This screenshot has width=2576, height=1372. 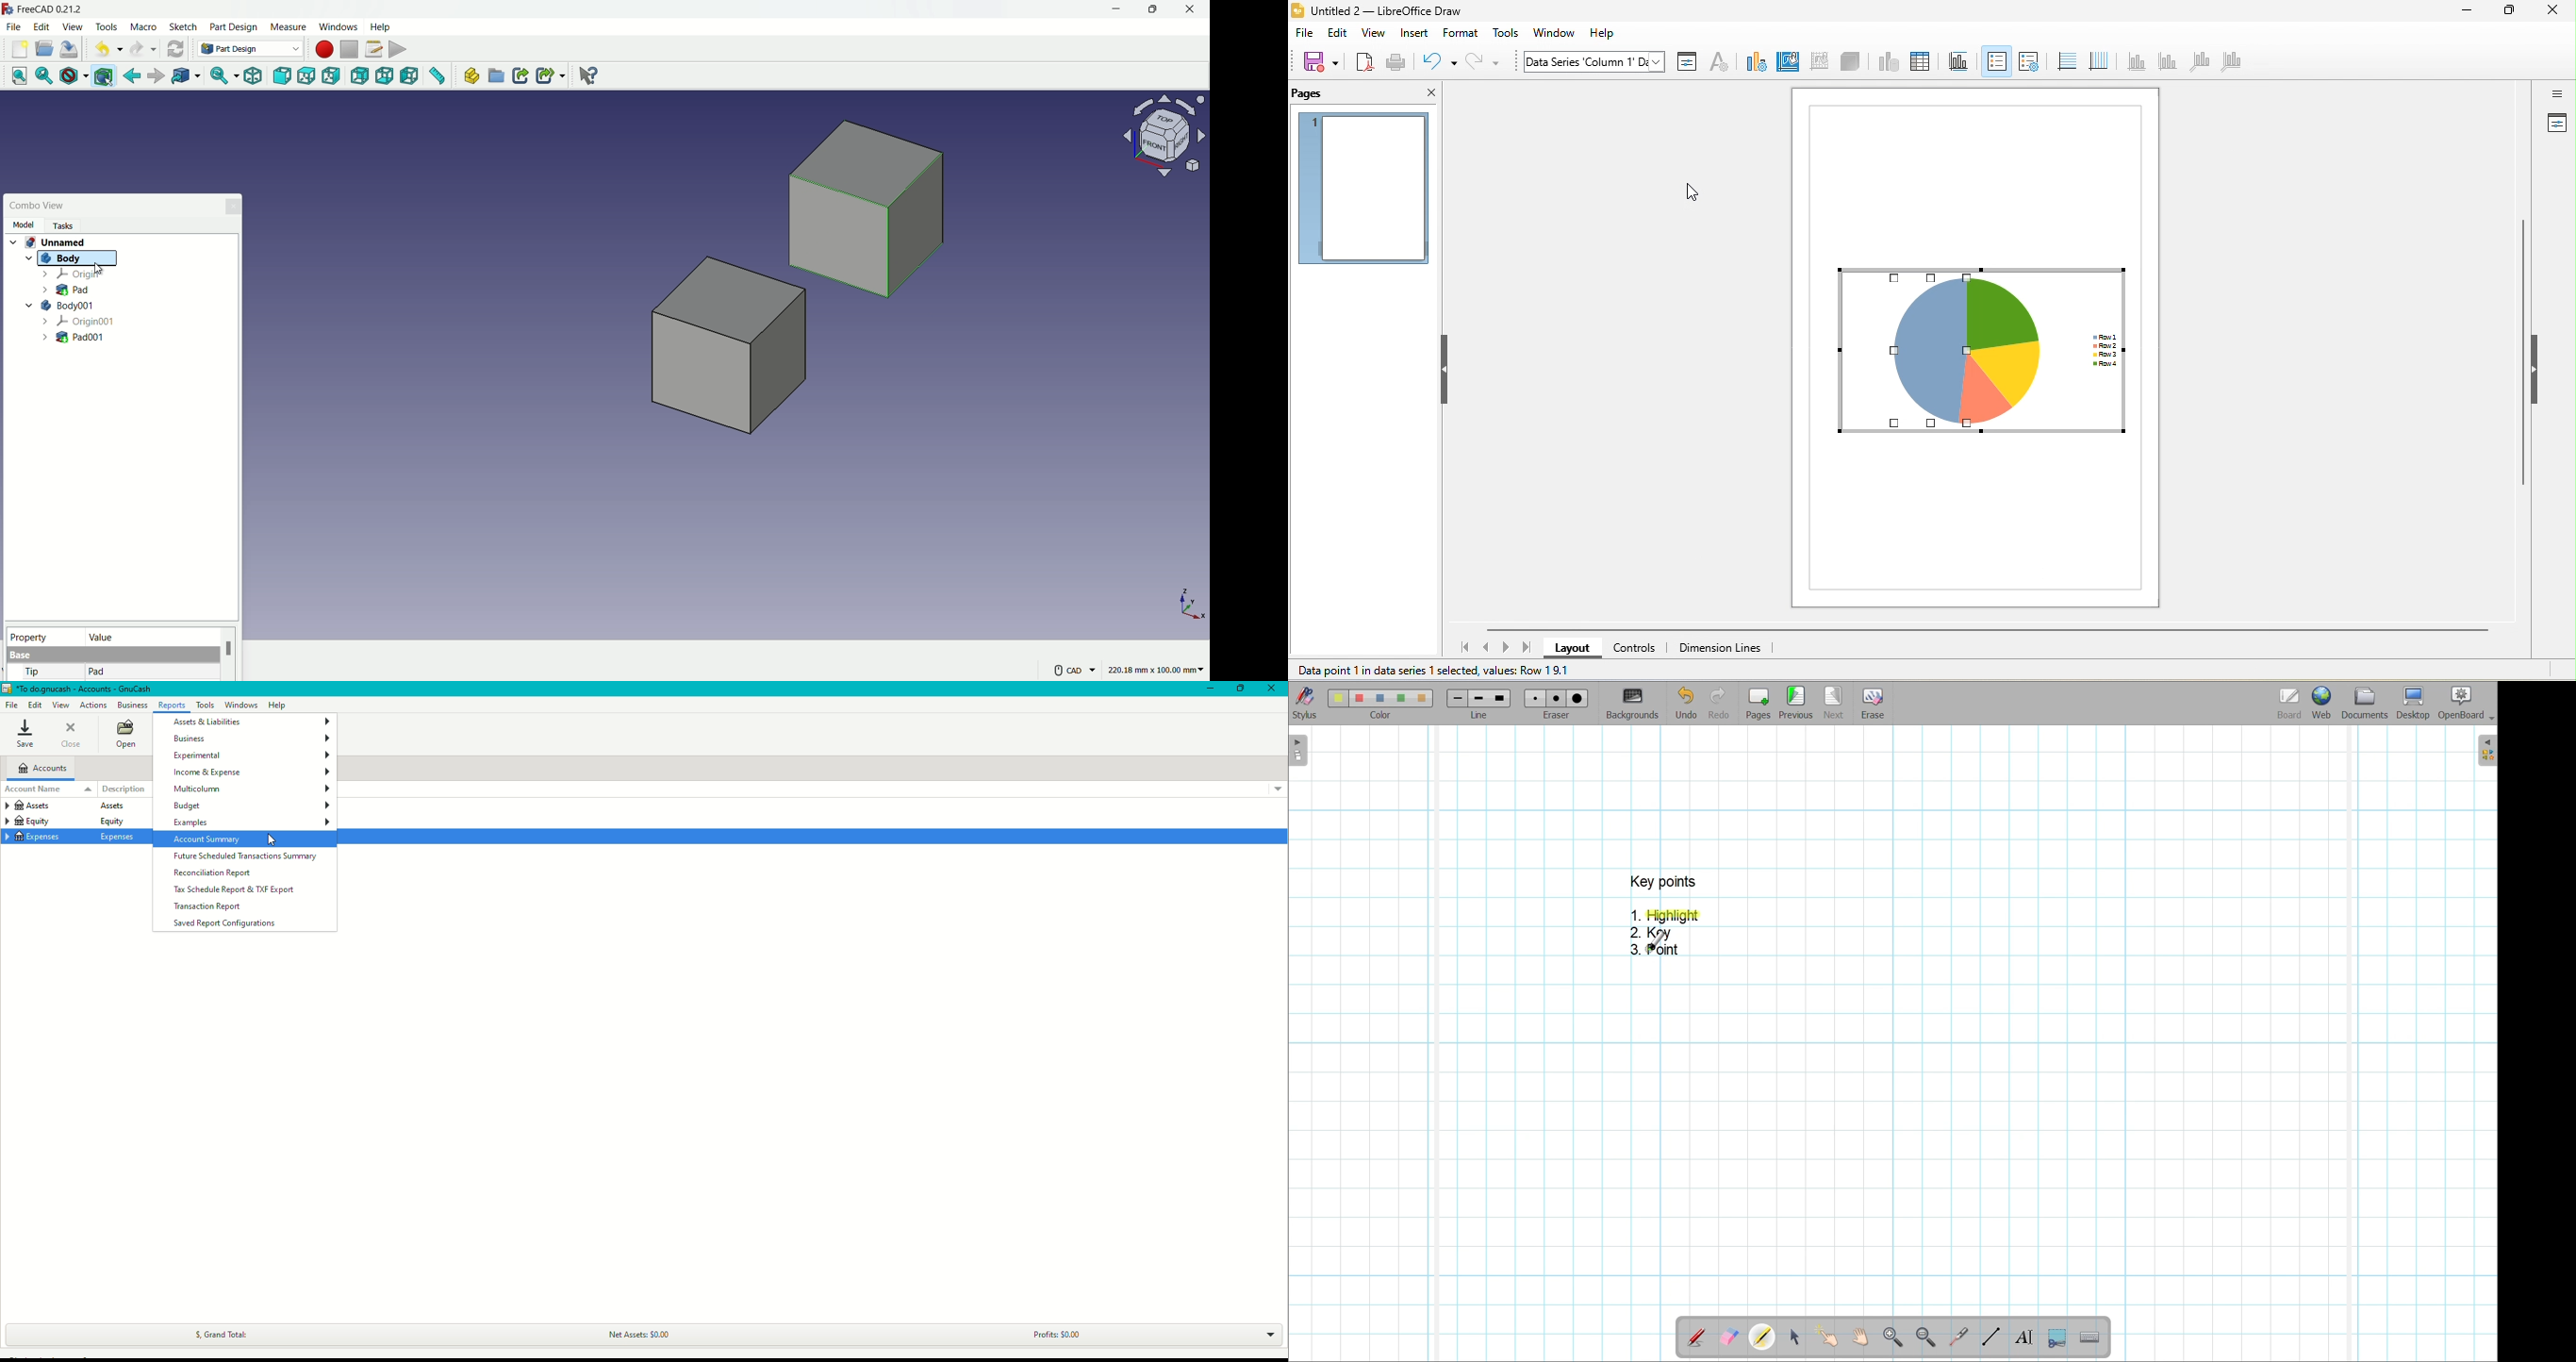 What do you see at coordinates (250, 49) in the screenshot?
I see `Part Design` at bounding box center [250, 49].